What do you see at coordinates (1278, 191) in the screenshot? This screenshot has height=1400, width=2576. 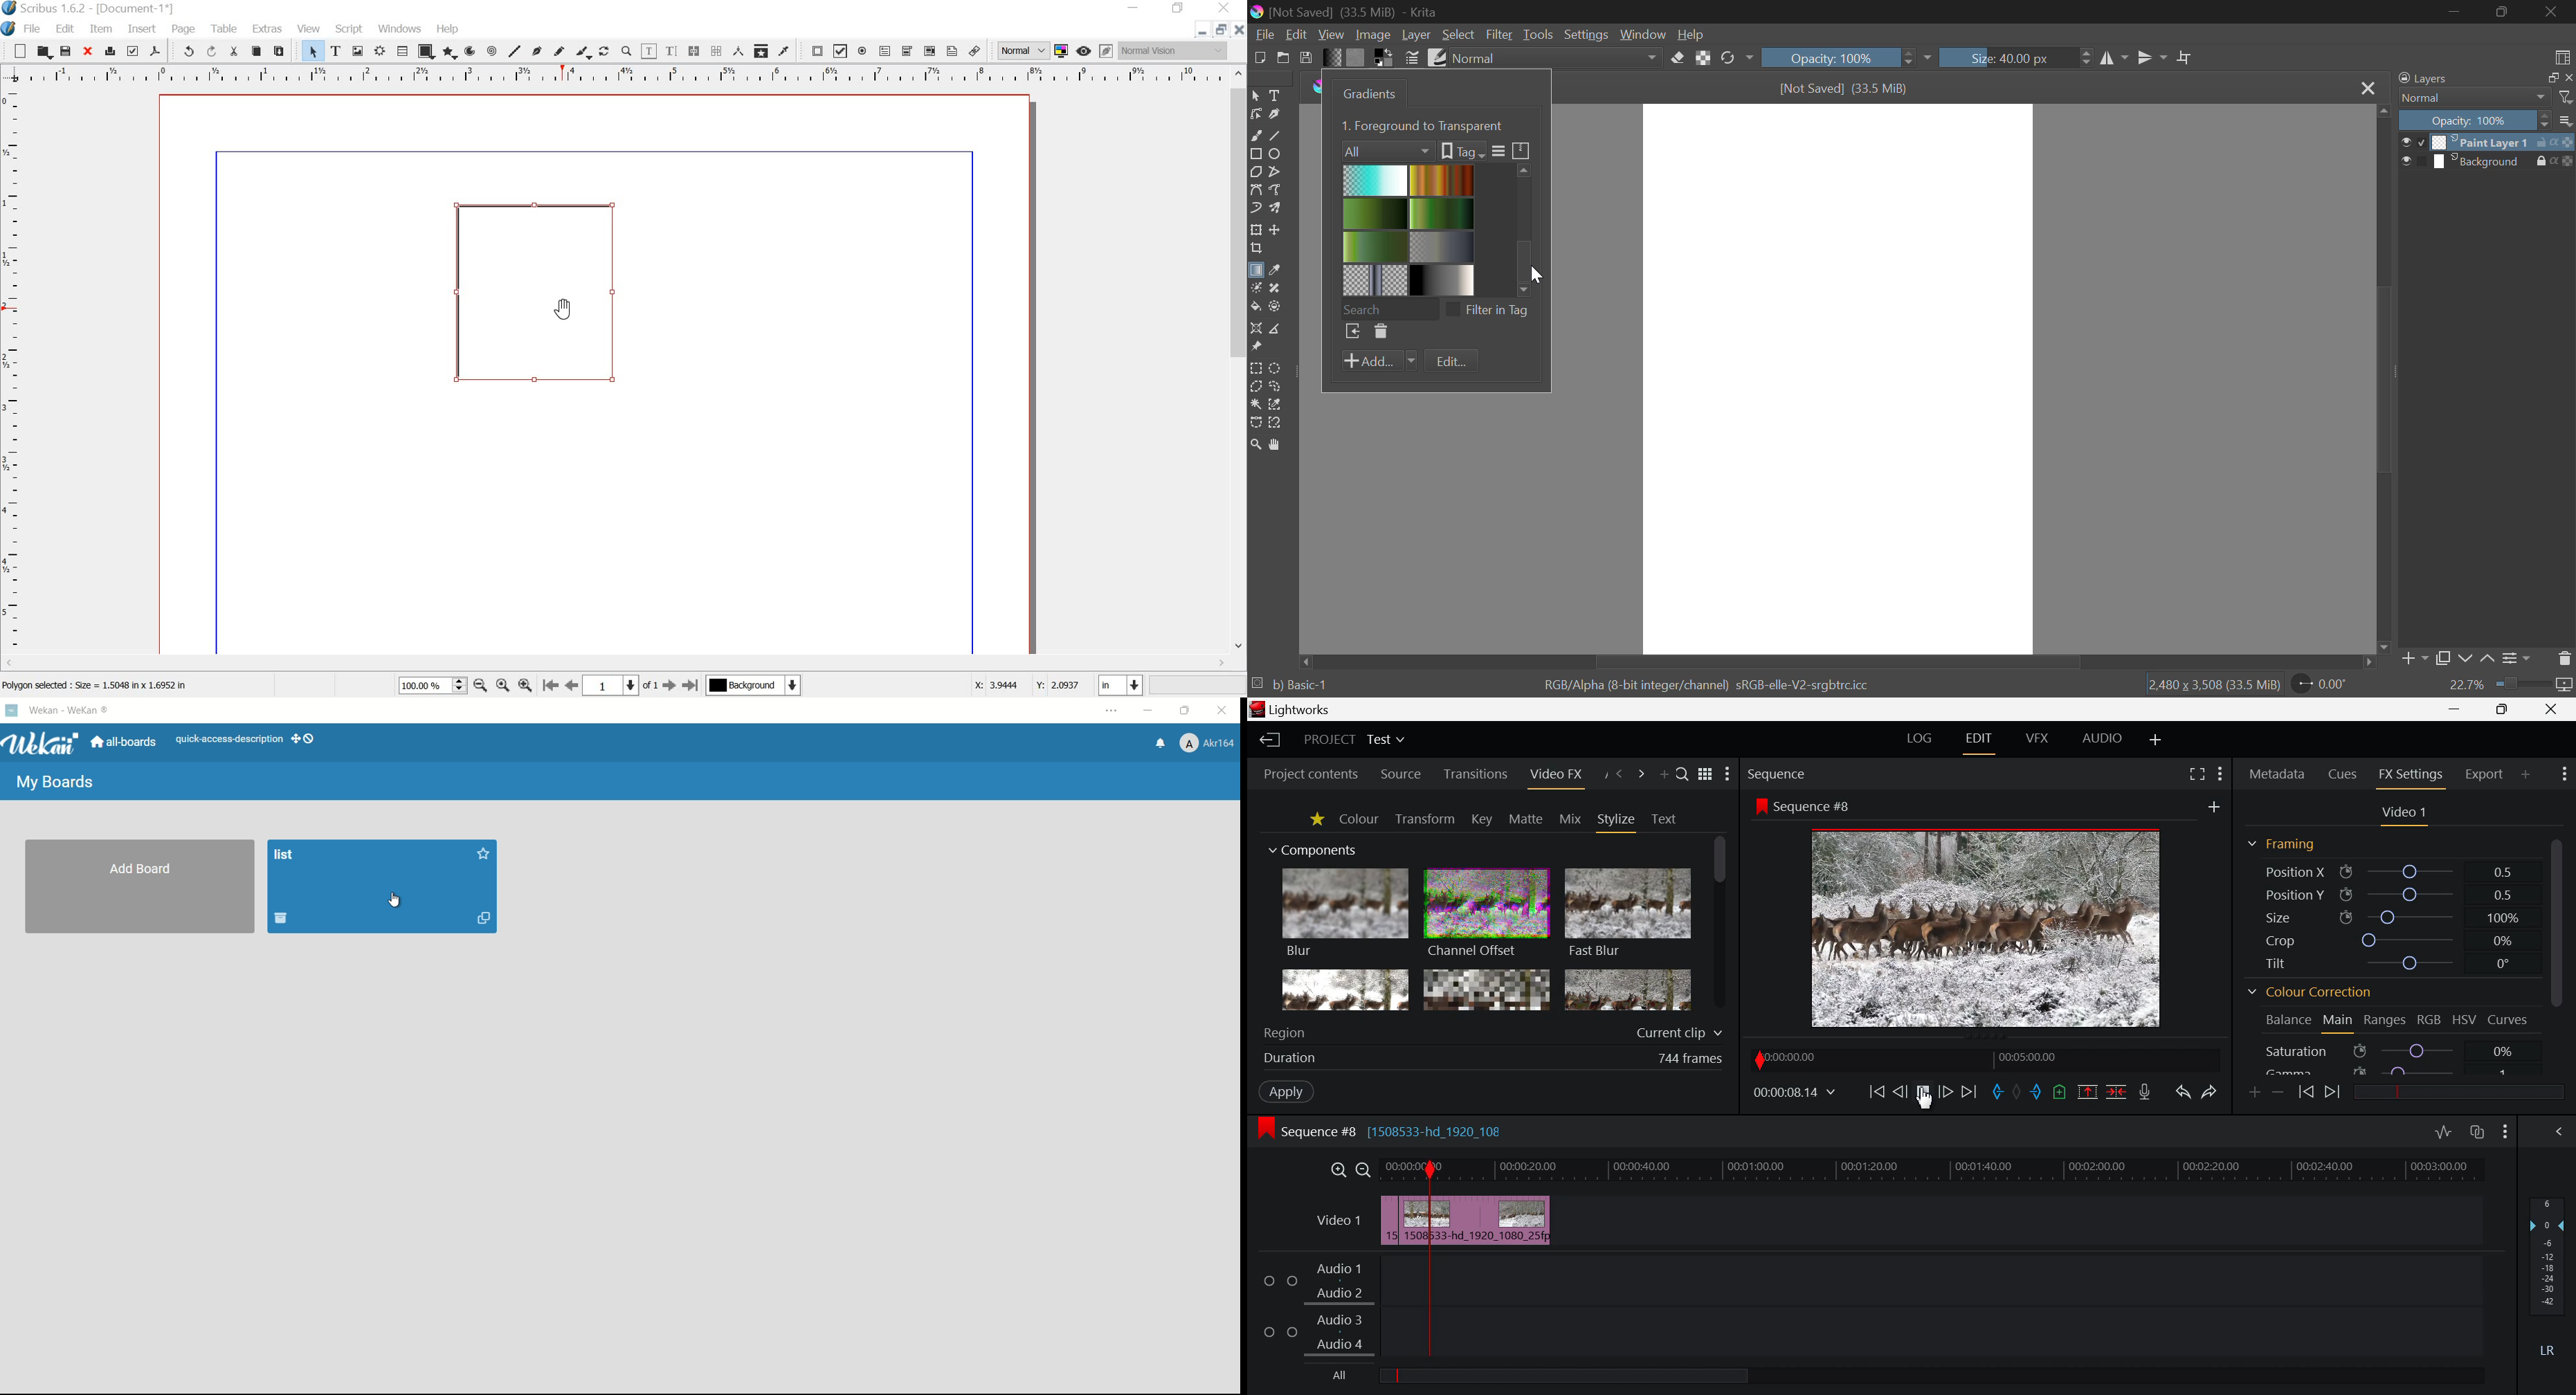 I see `Freehand Path Tool` at bounding box center [1278, 191].